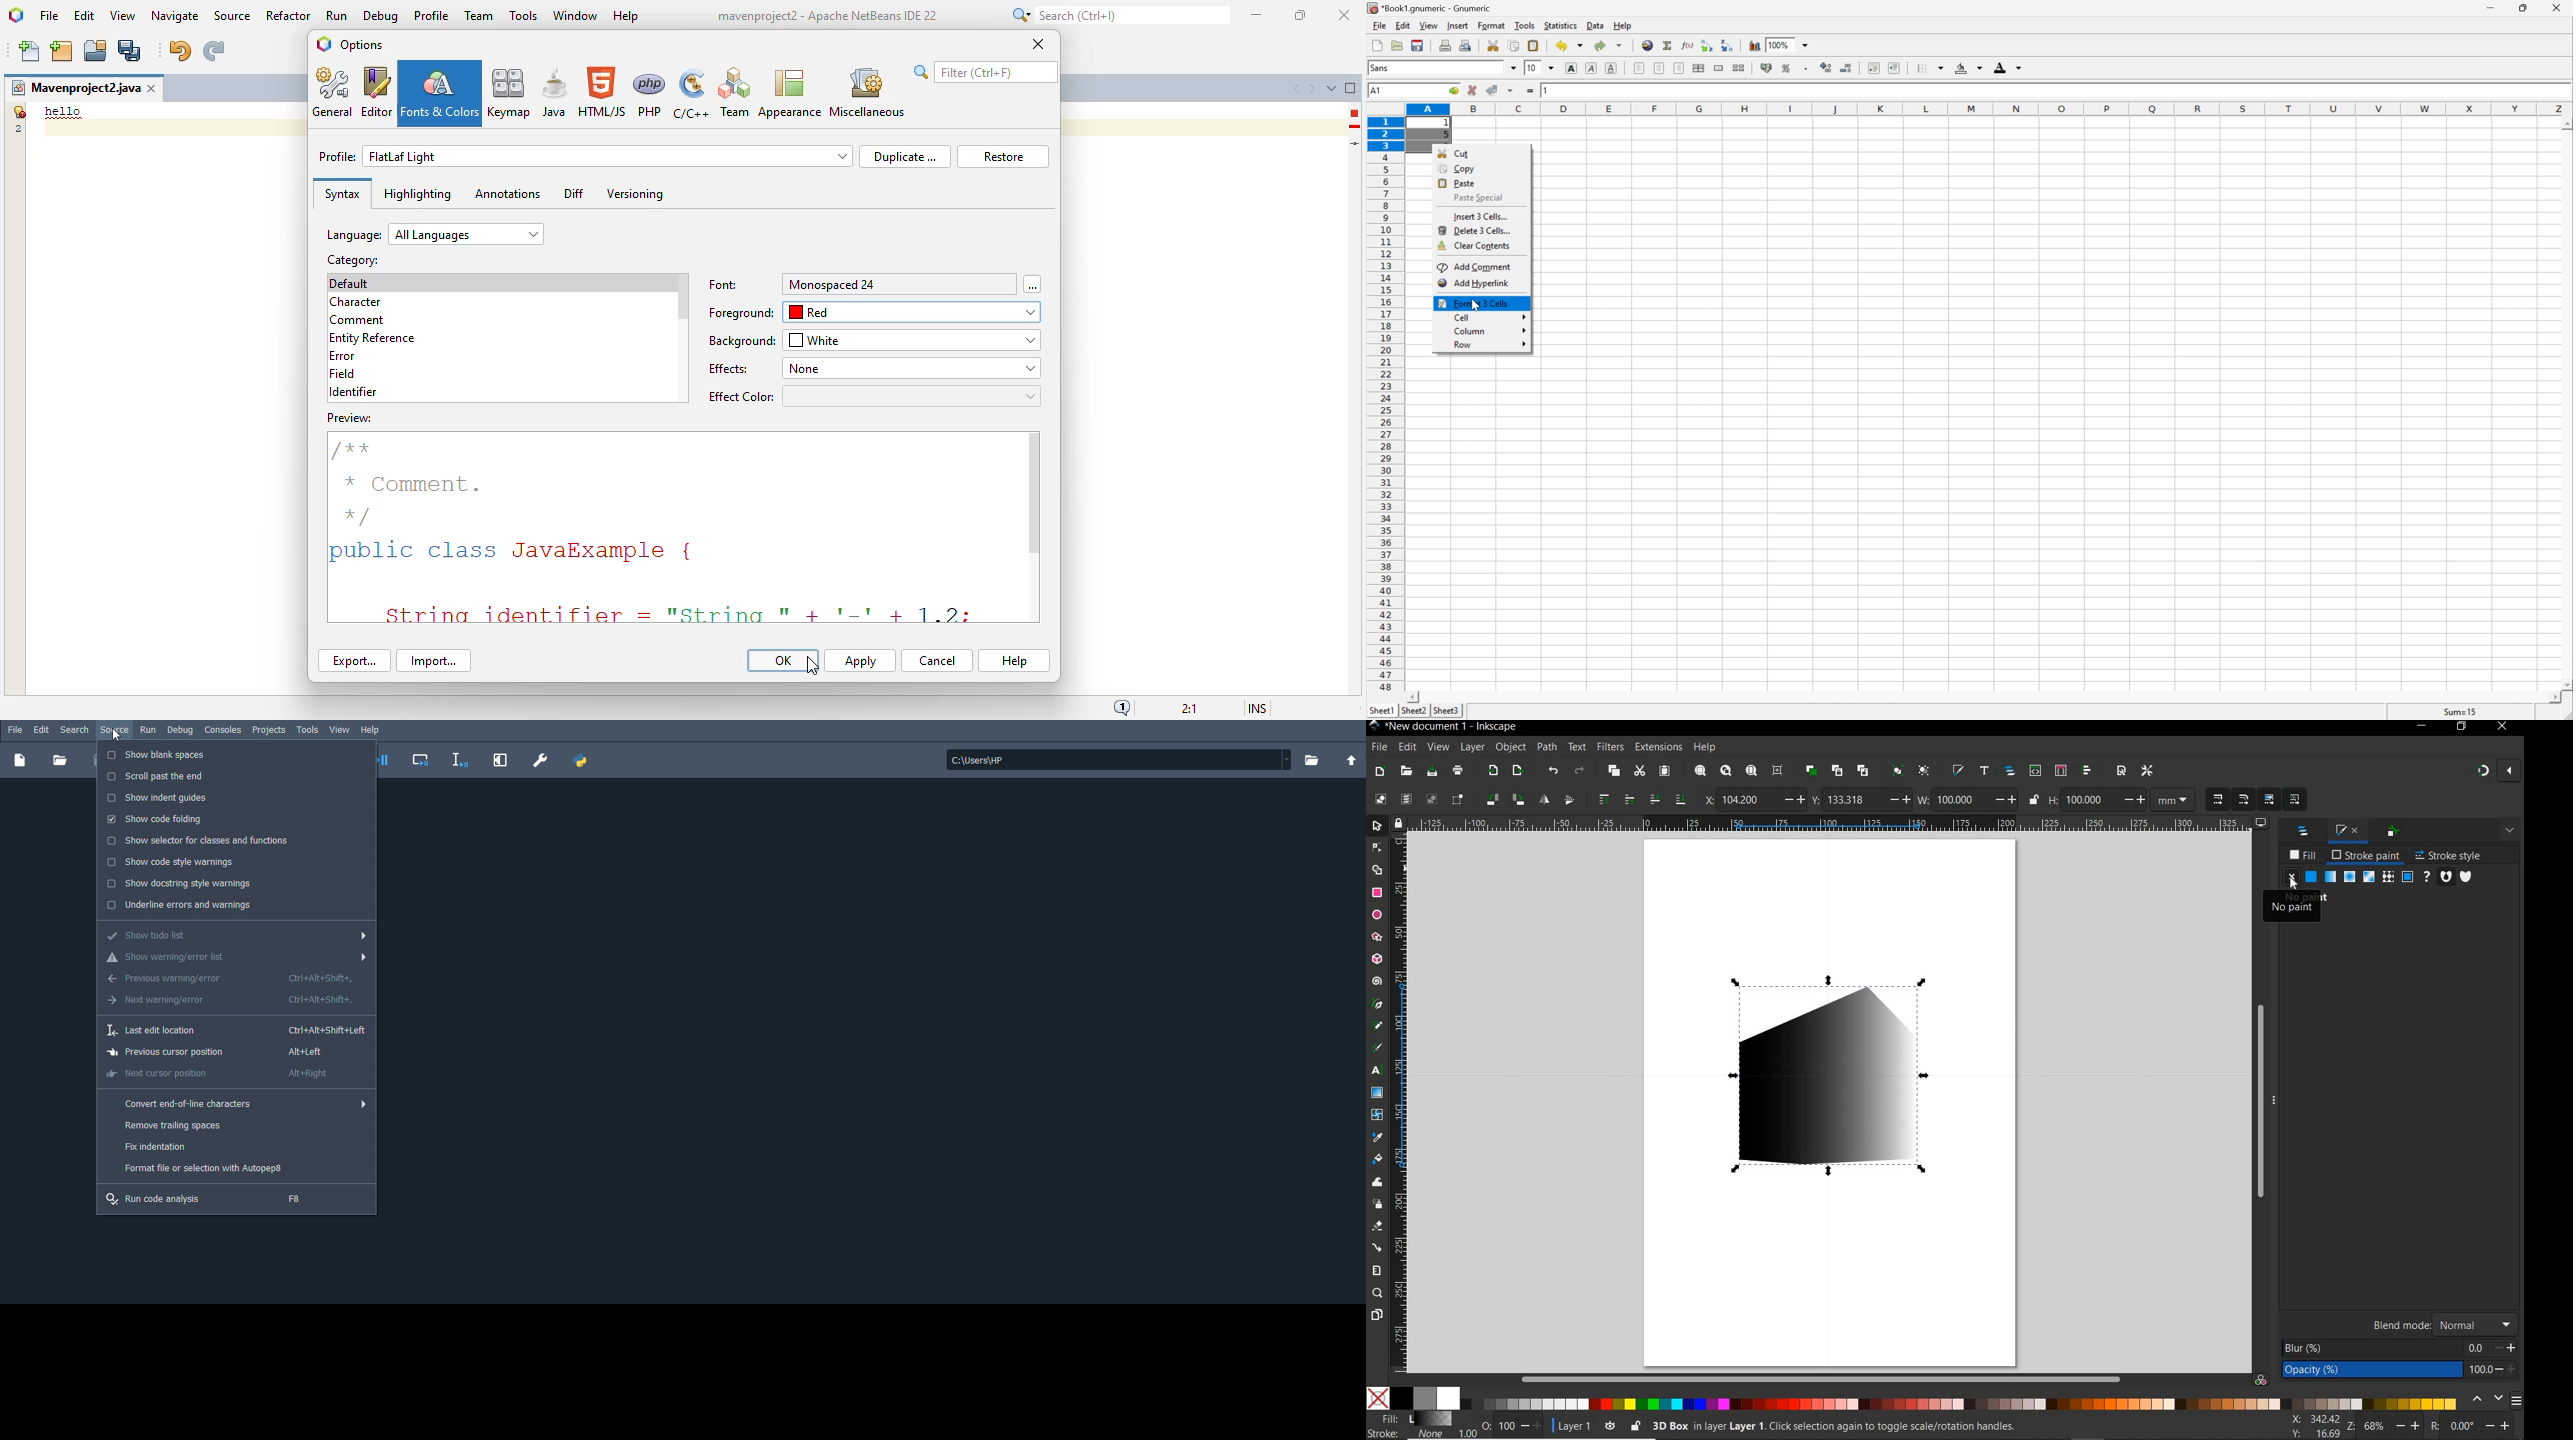 Image resolution: width=2576 pixels, height=1456 pixels. I want to click on paste special, so click(1475, 197).